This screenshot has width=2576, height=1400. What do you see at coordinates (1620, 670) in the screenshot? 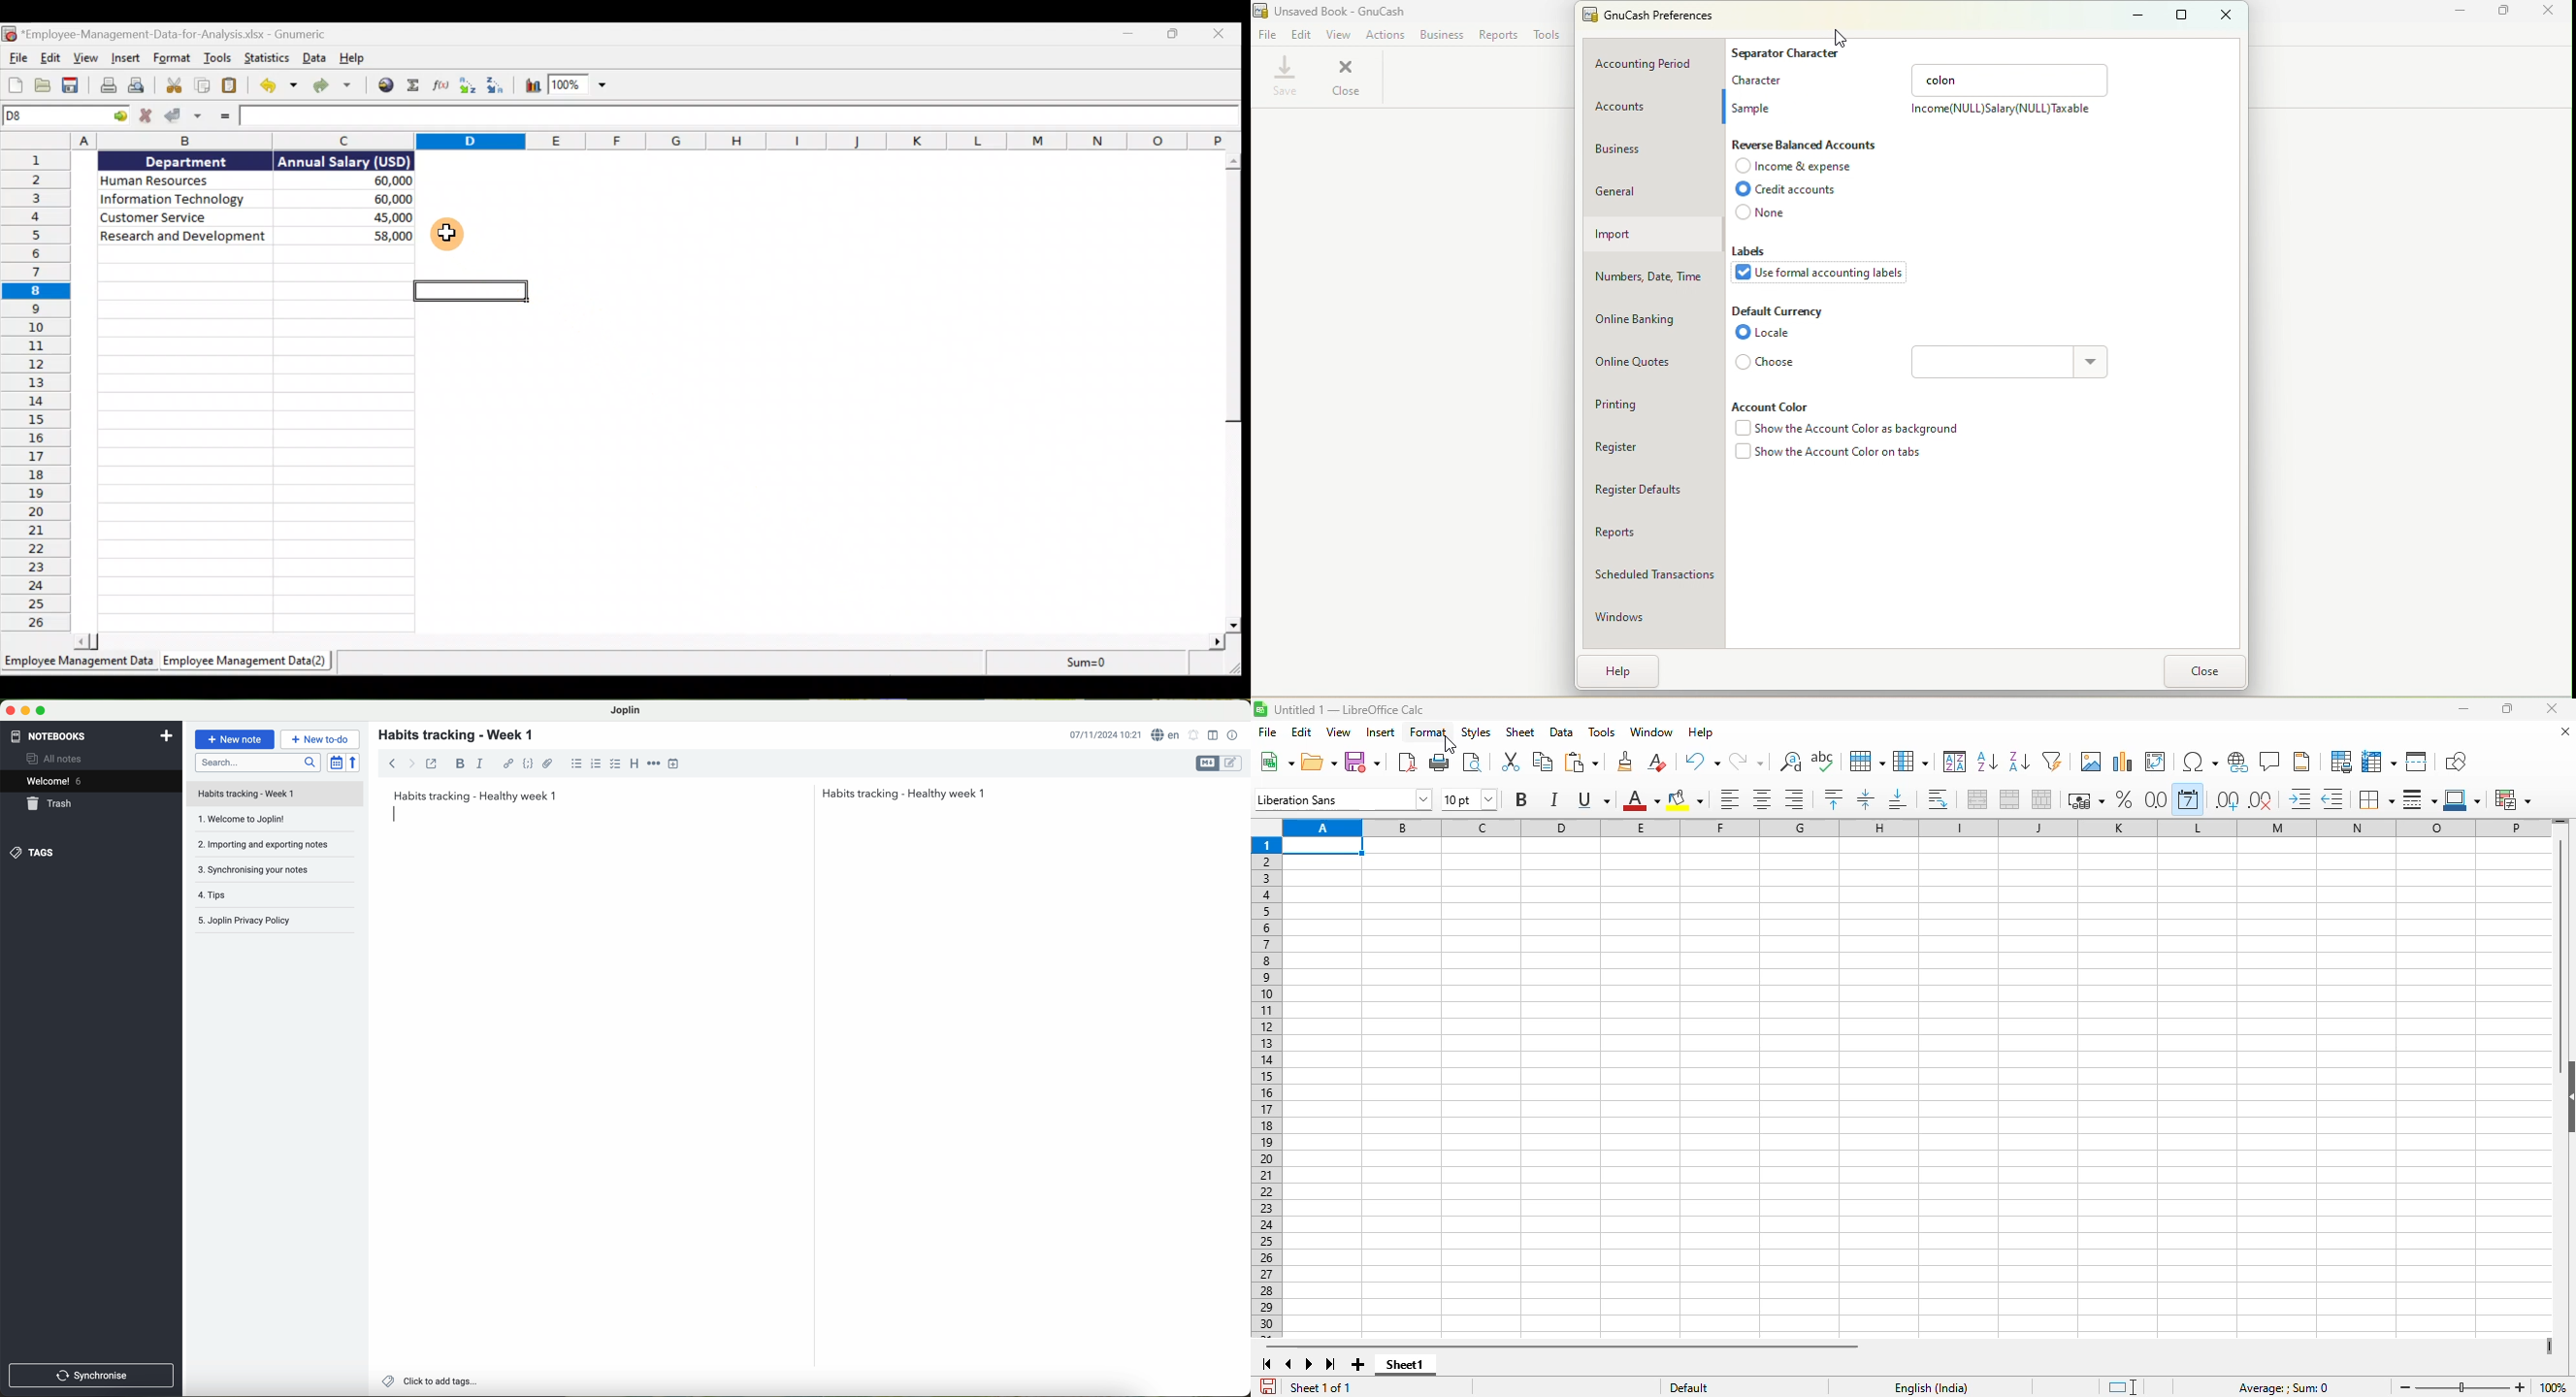
I see `Help` at bounding box center [1620, 670].